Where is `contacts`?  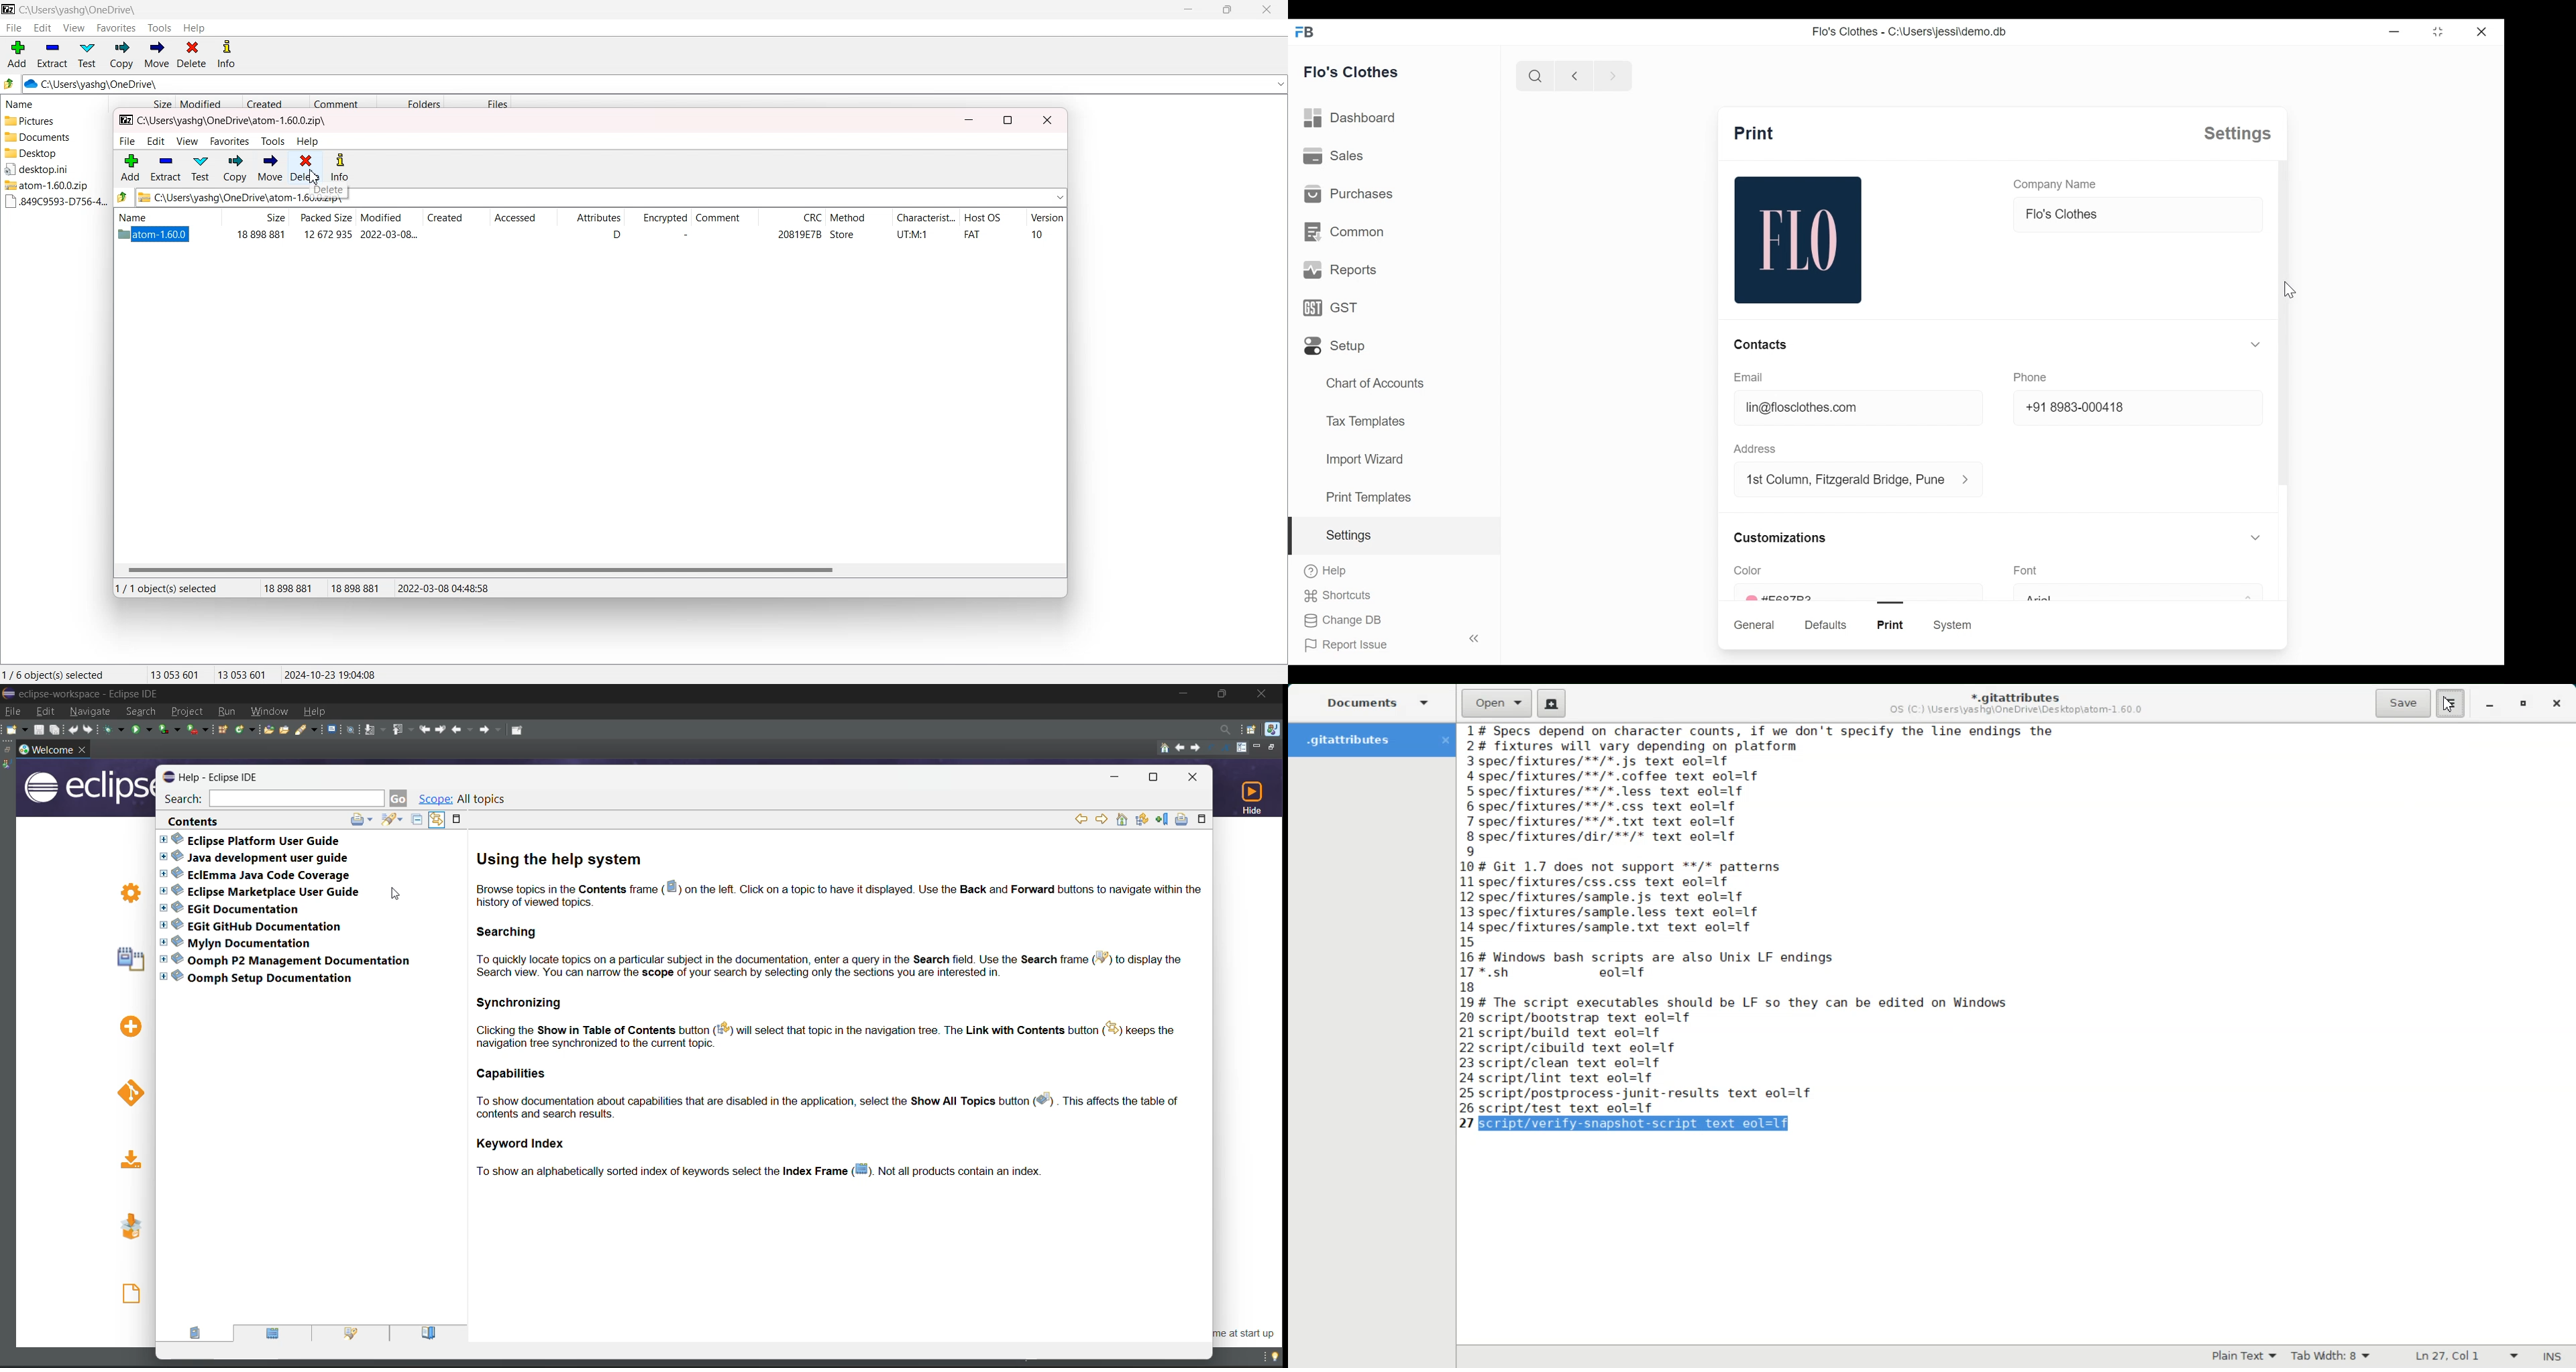
contacts is located at coordinates (1762, 345).